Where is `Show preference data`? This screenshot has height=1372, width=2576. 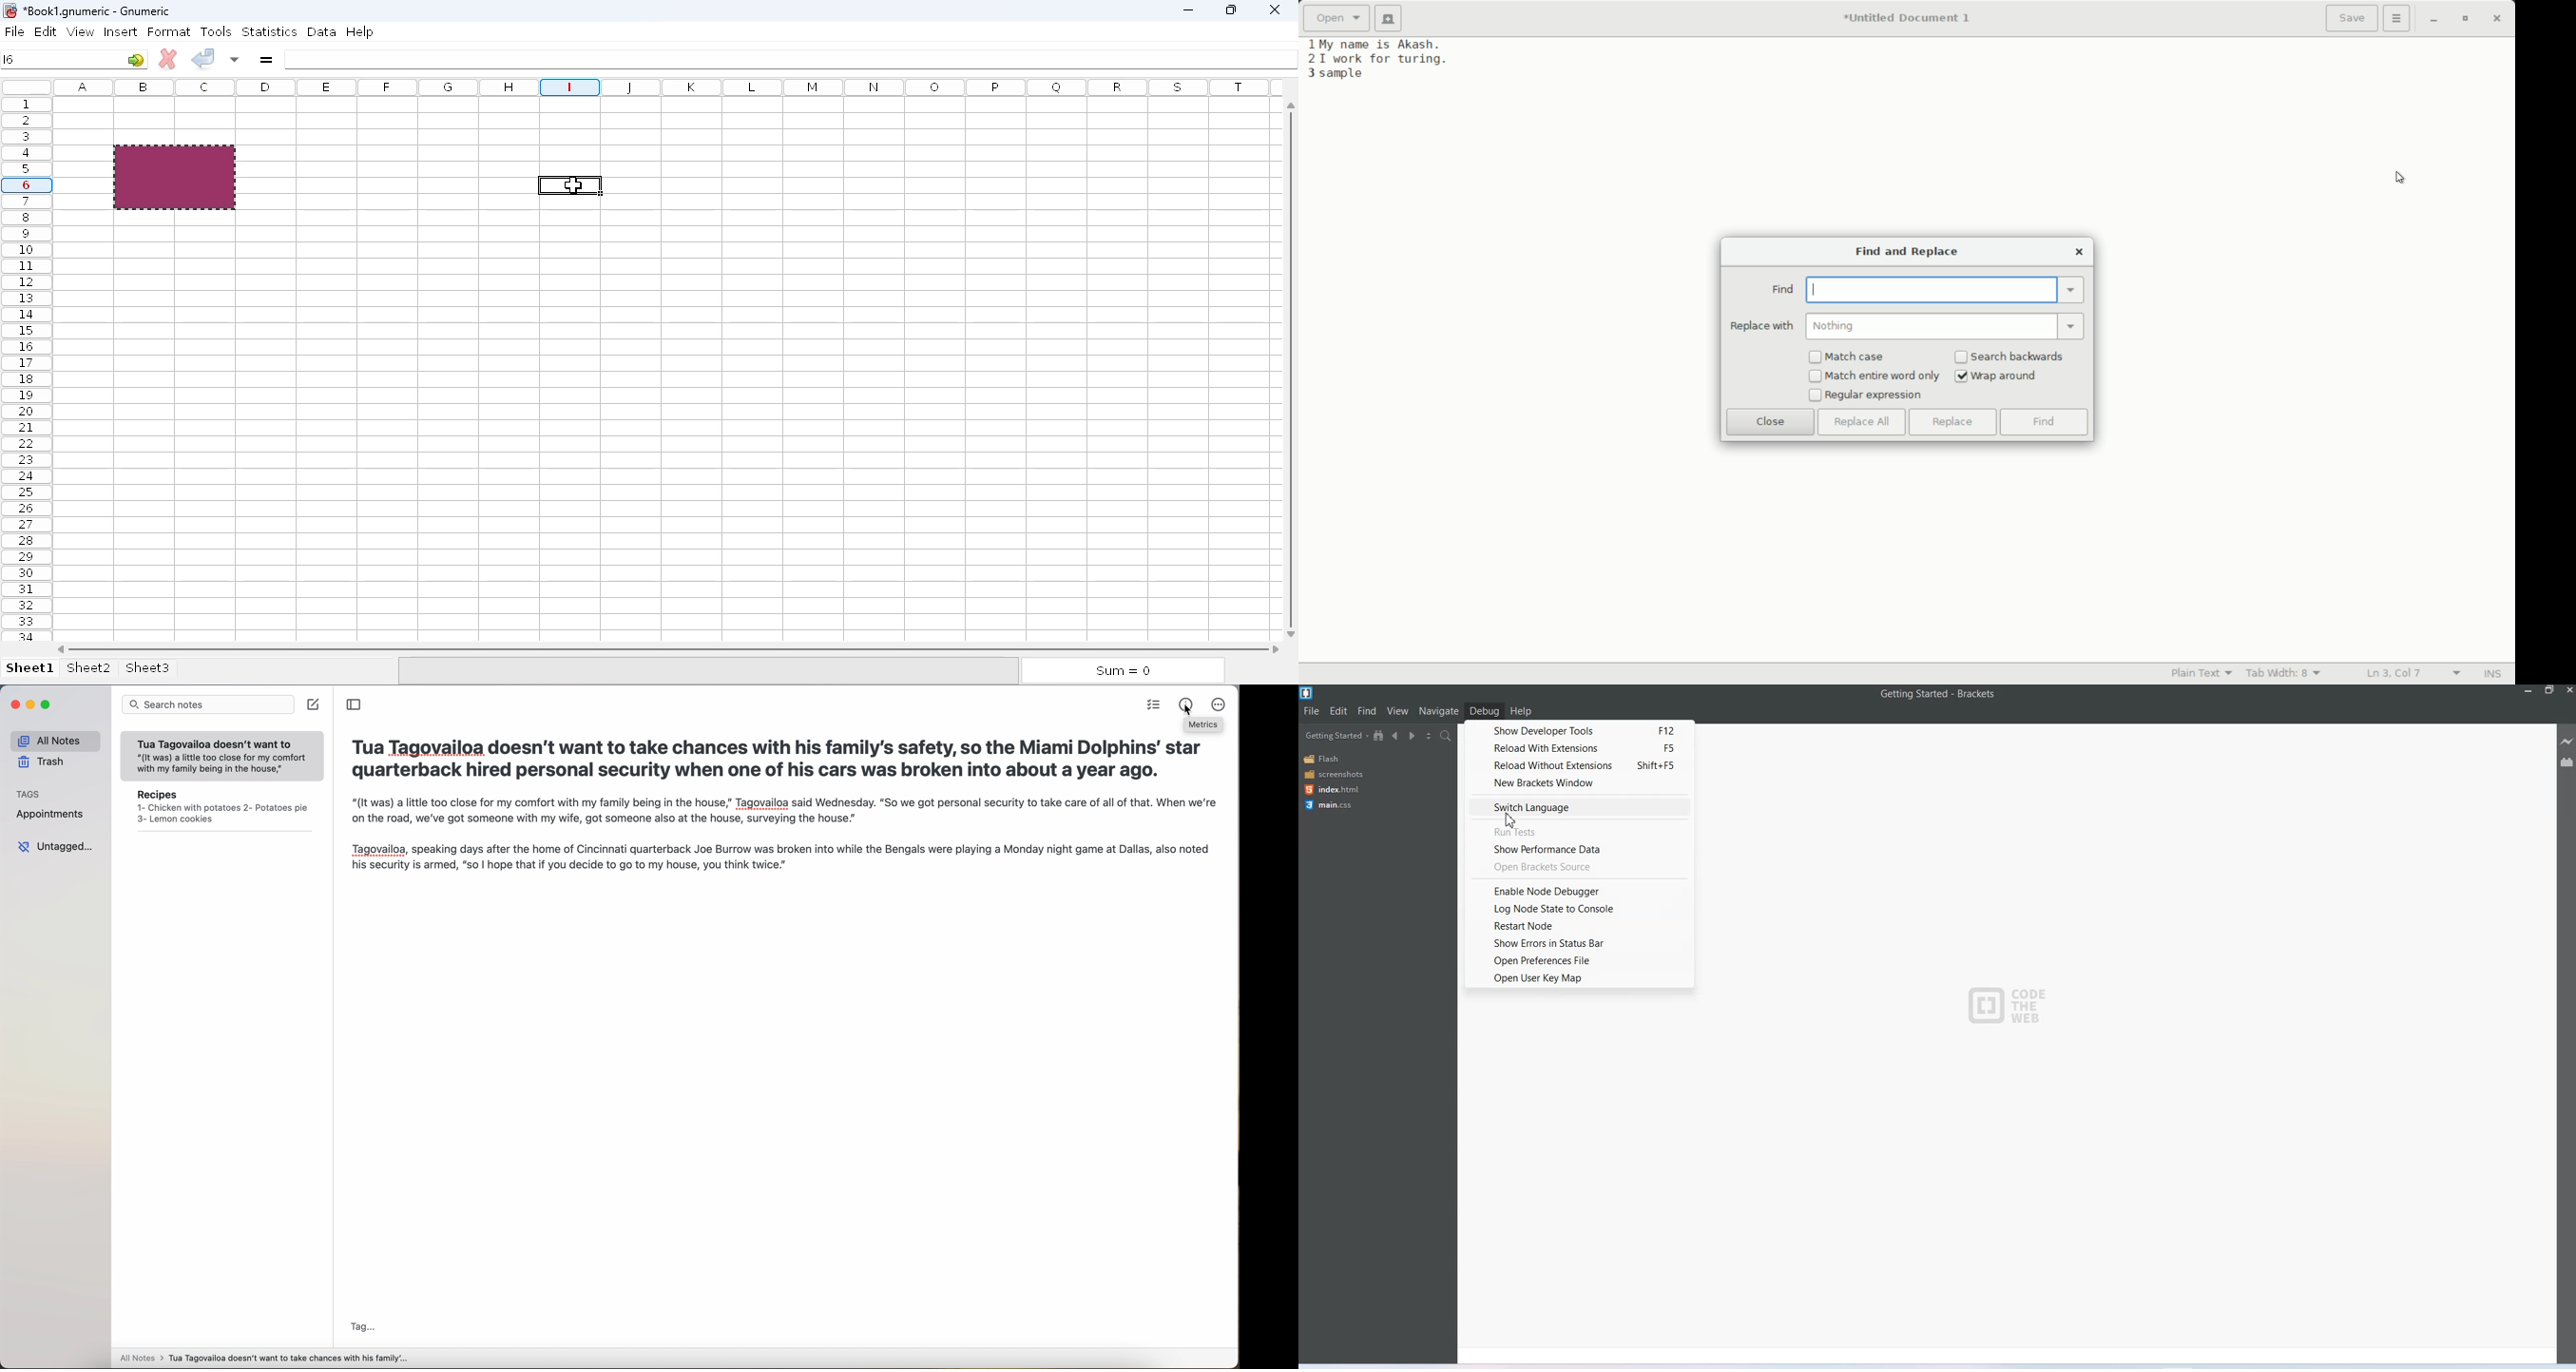
Show preference data is located at coordinates (1581, 850).